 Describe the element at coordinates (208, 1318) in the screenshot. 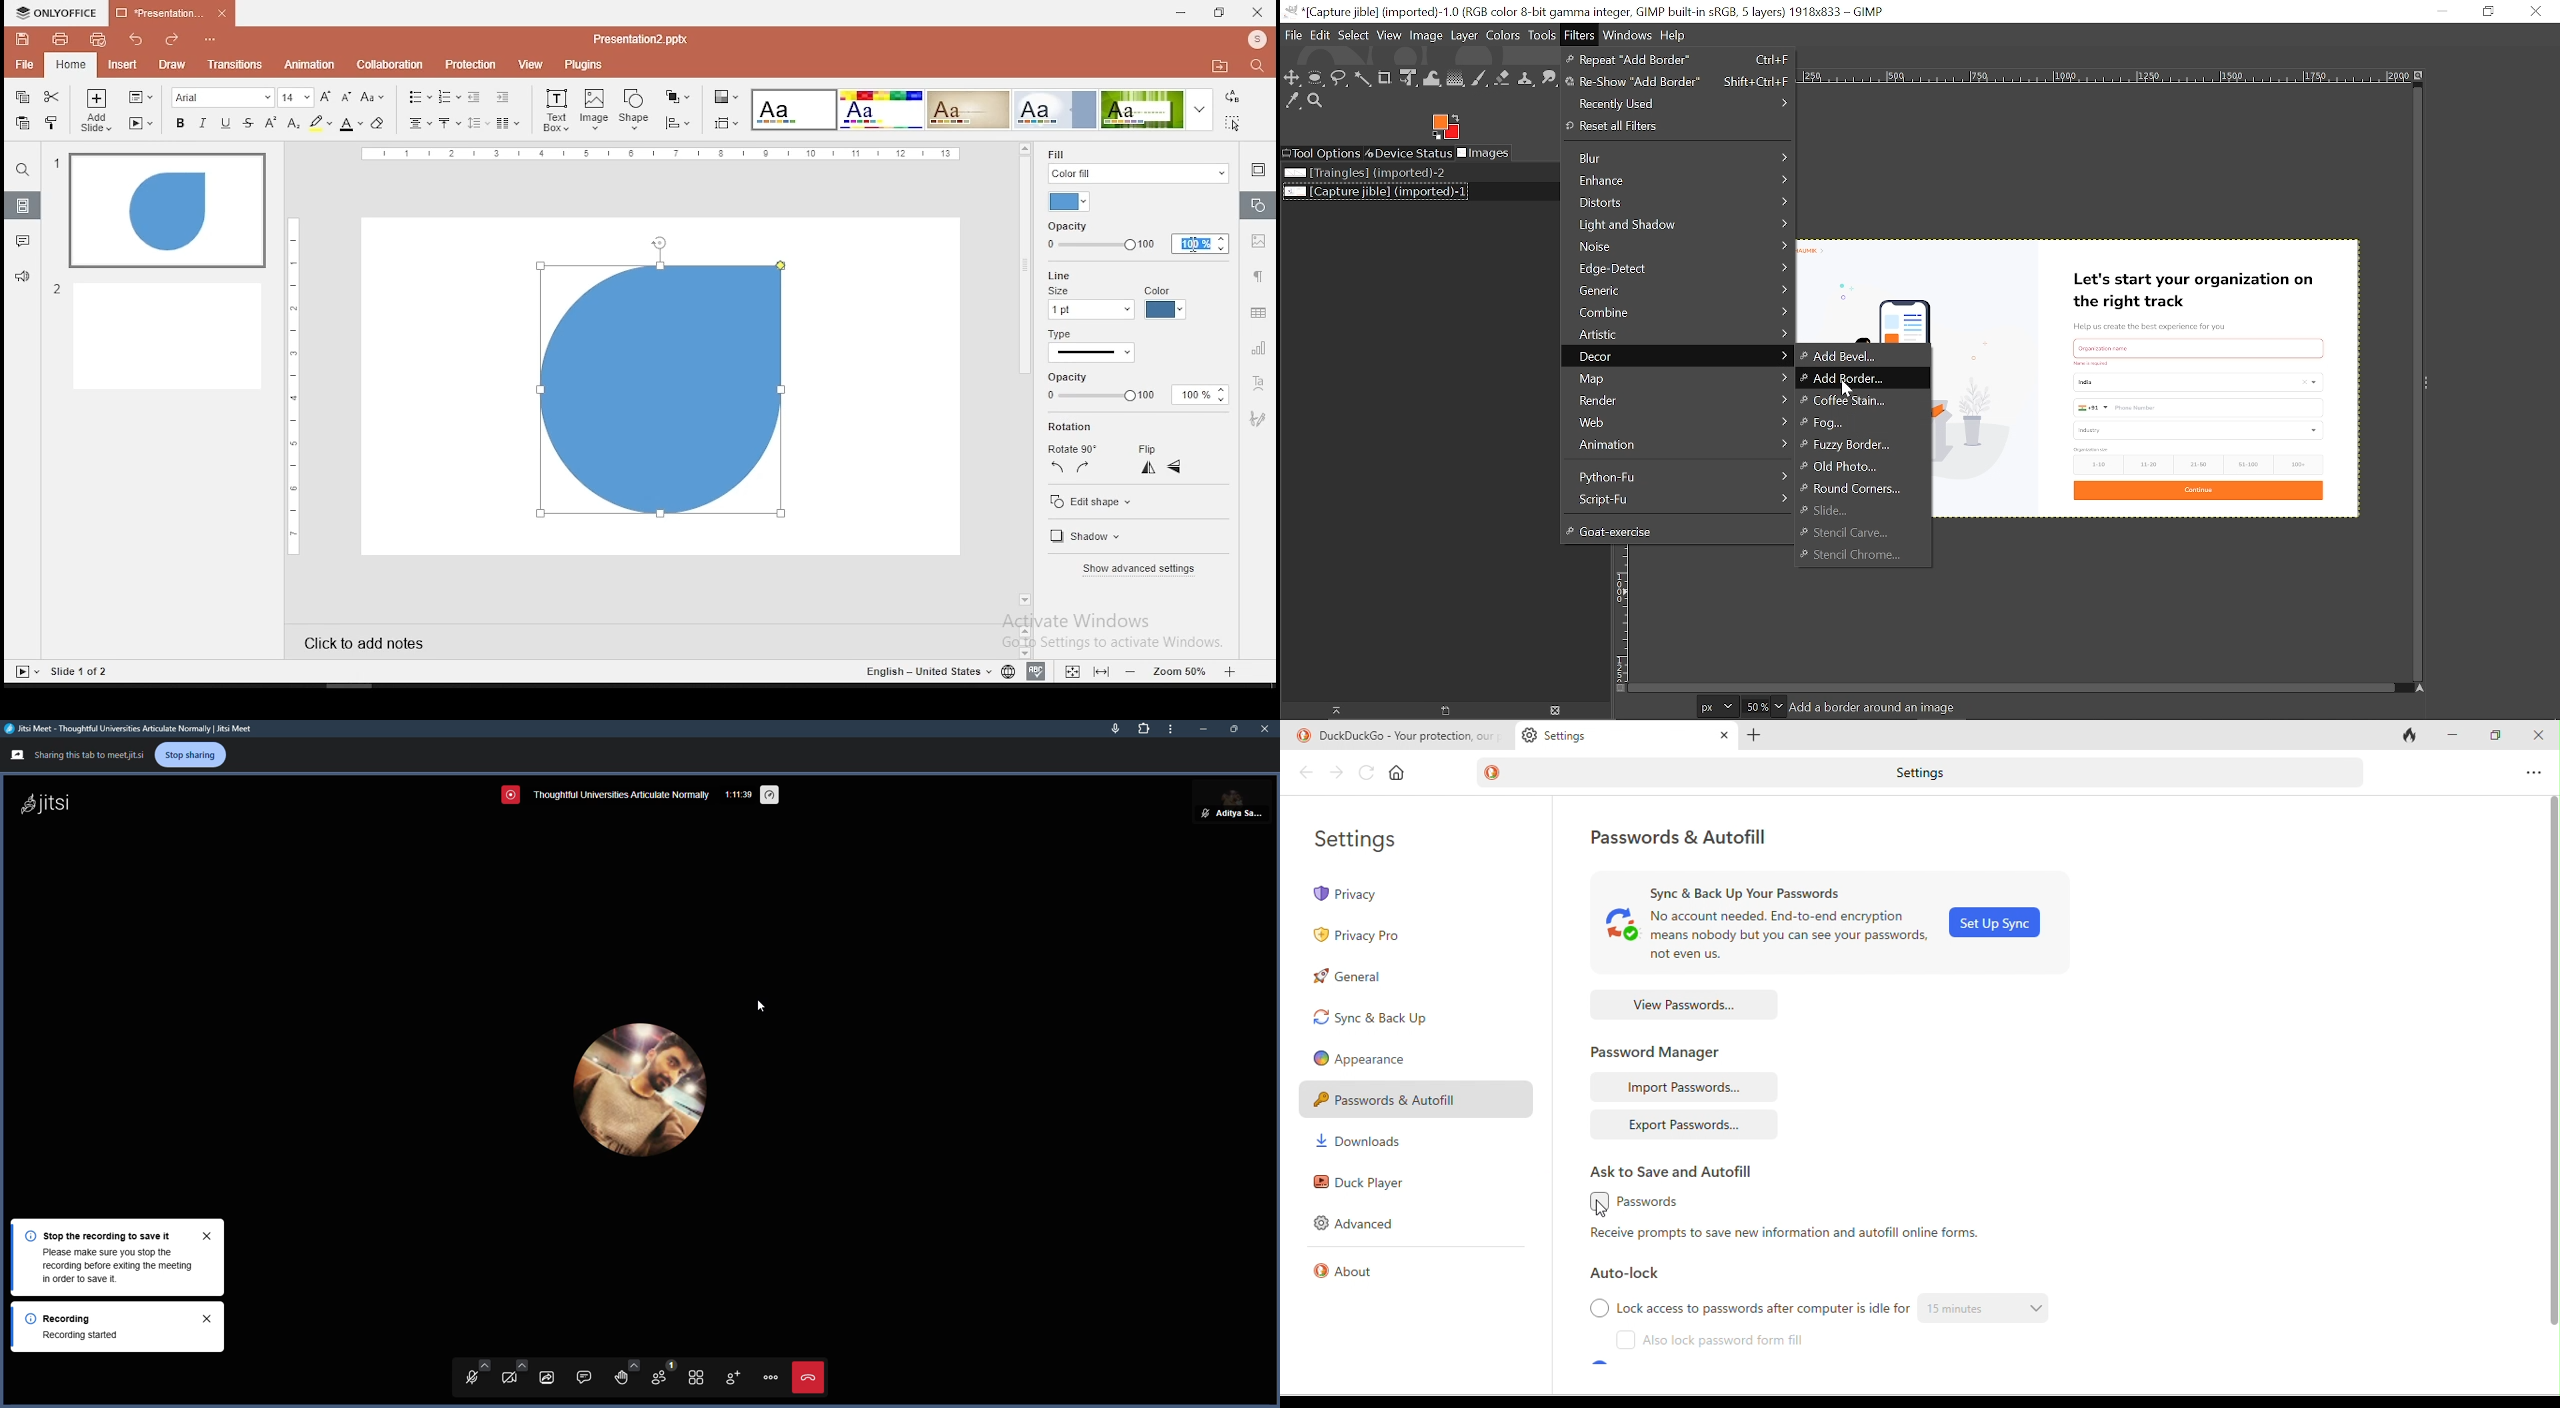

I see `close` at that location.